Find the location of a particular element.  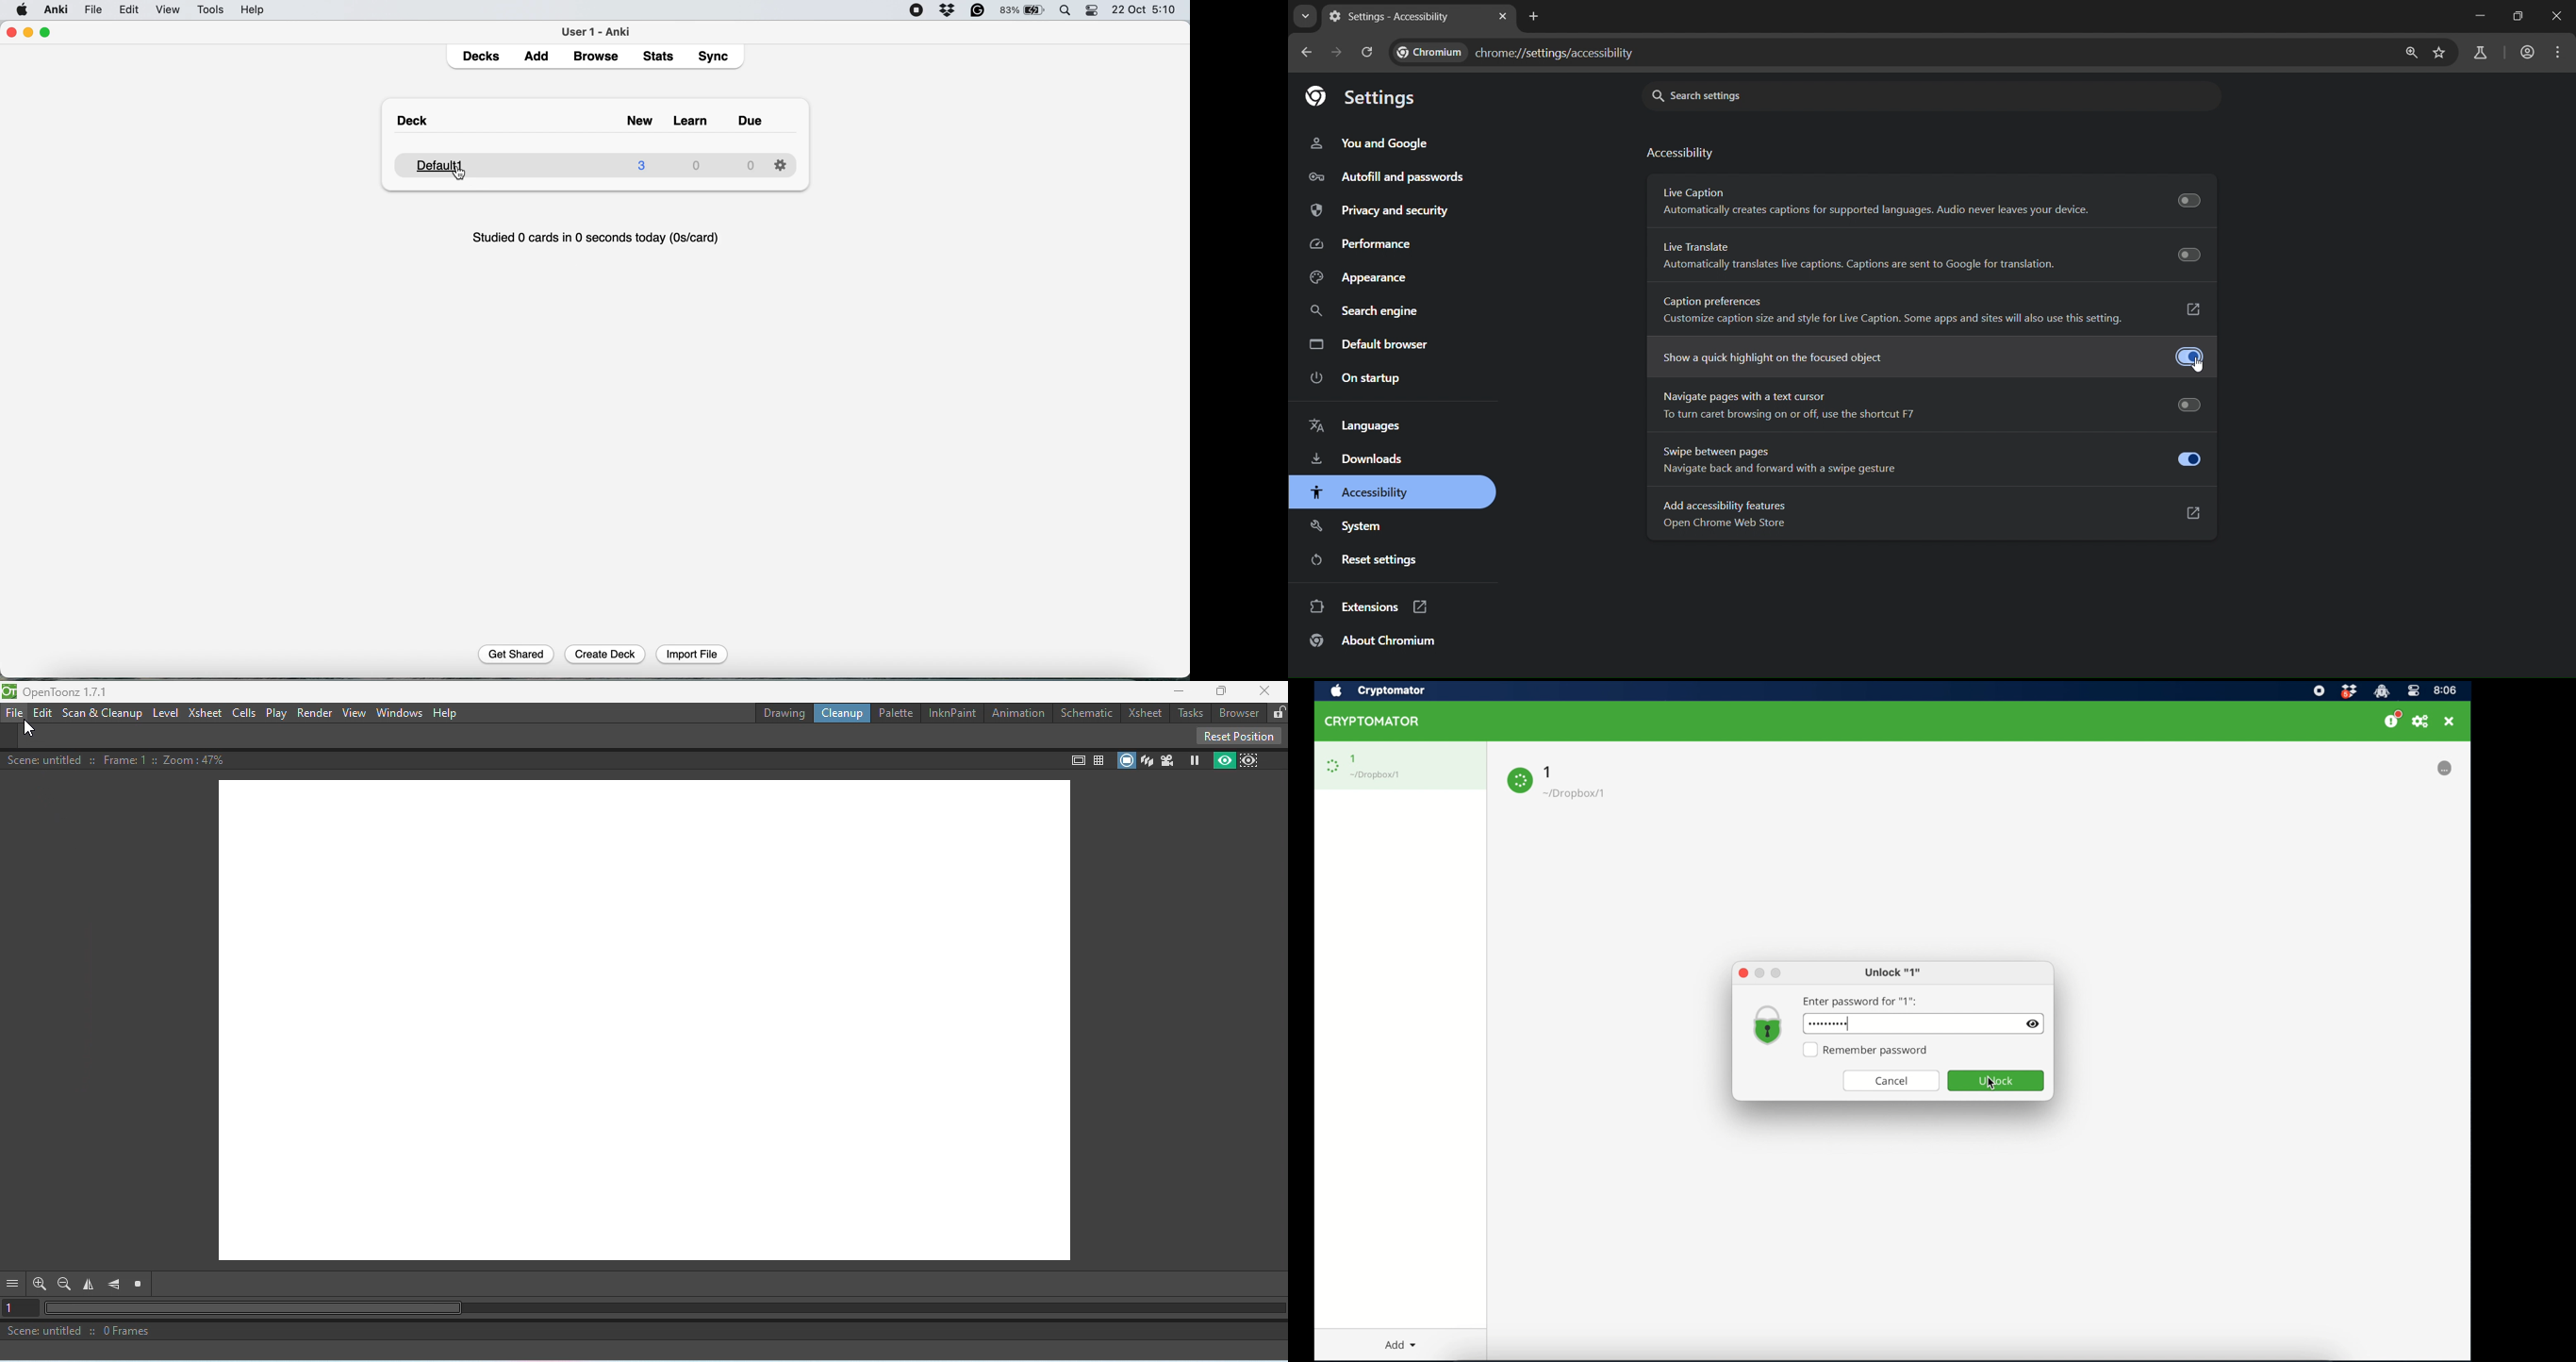

maximise is located at coordinates (45, 33).